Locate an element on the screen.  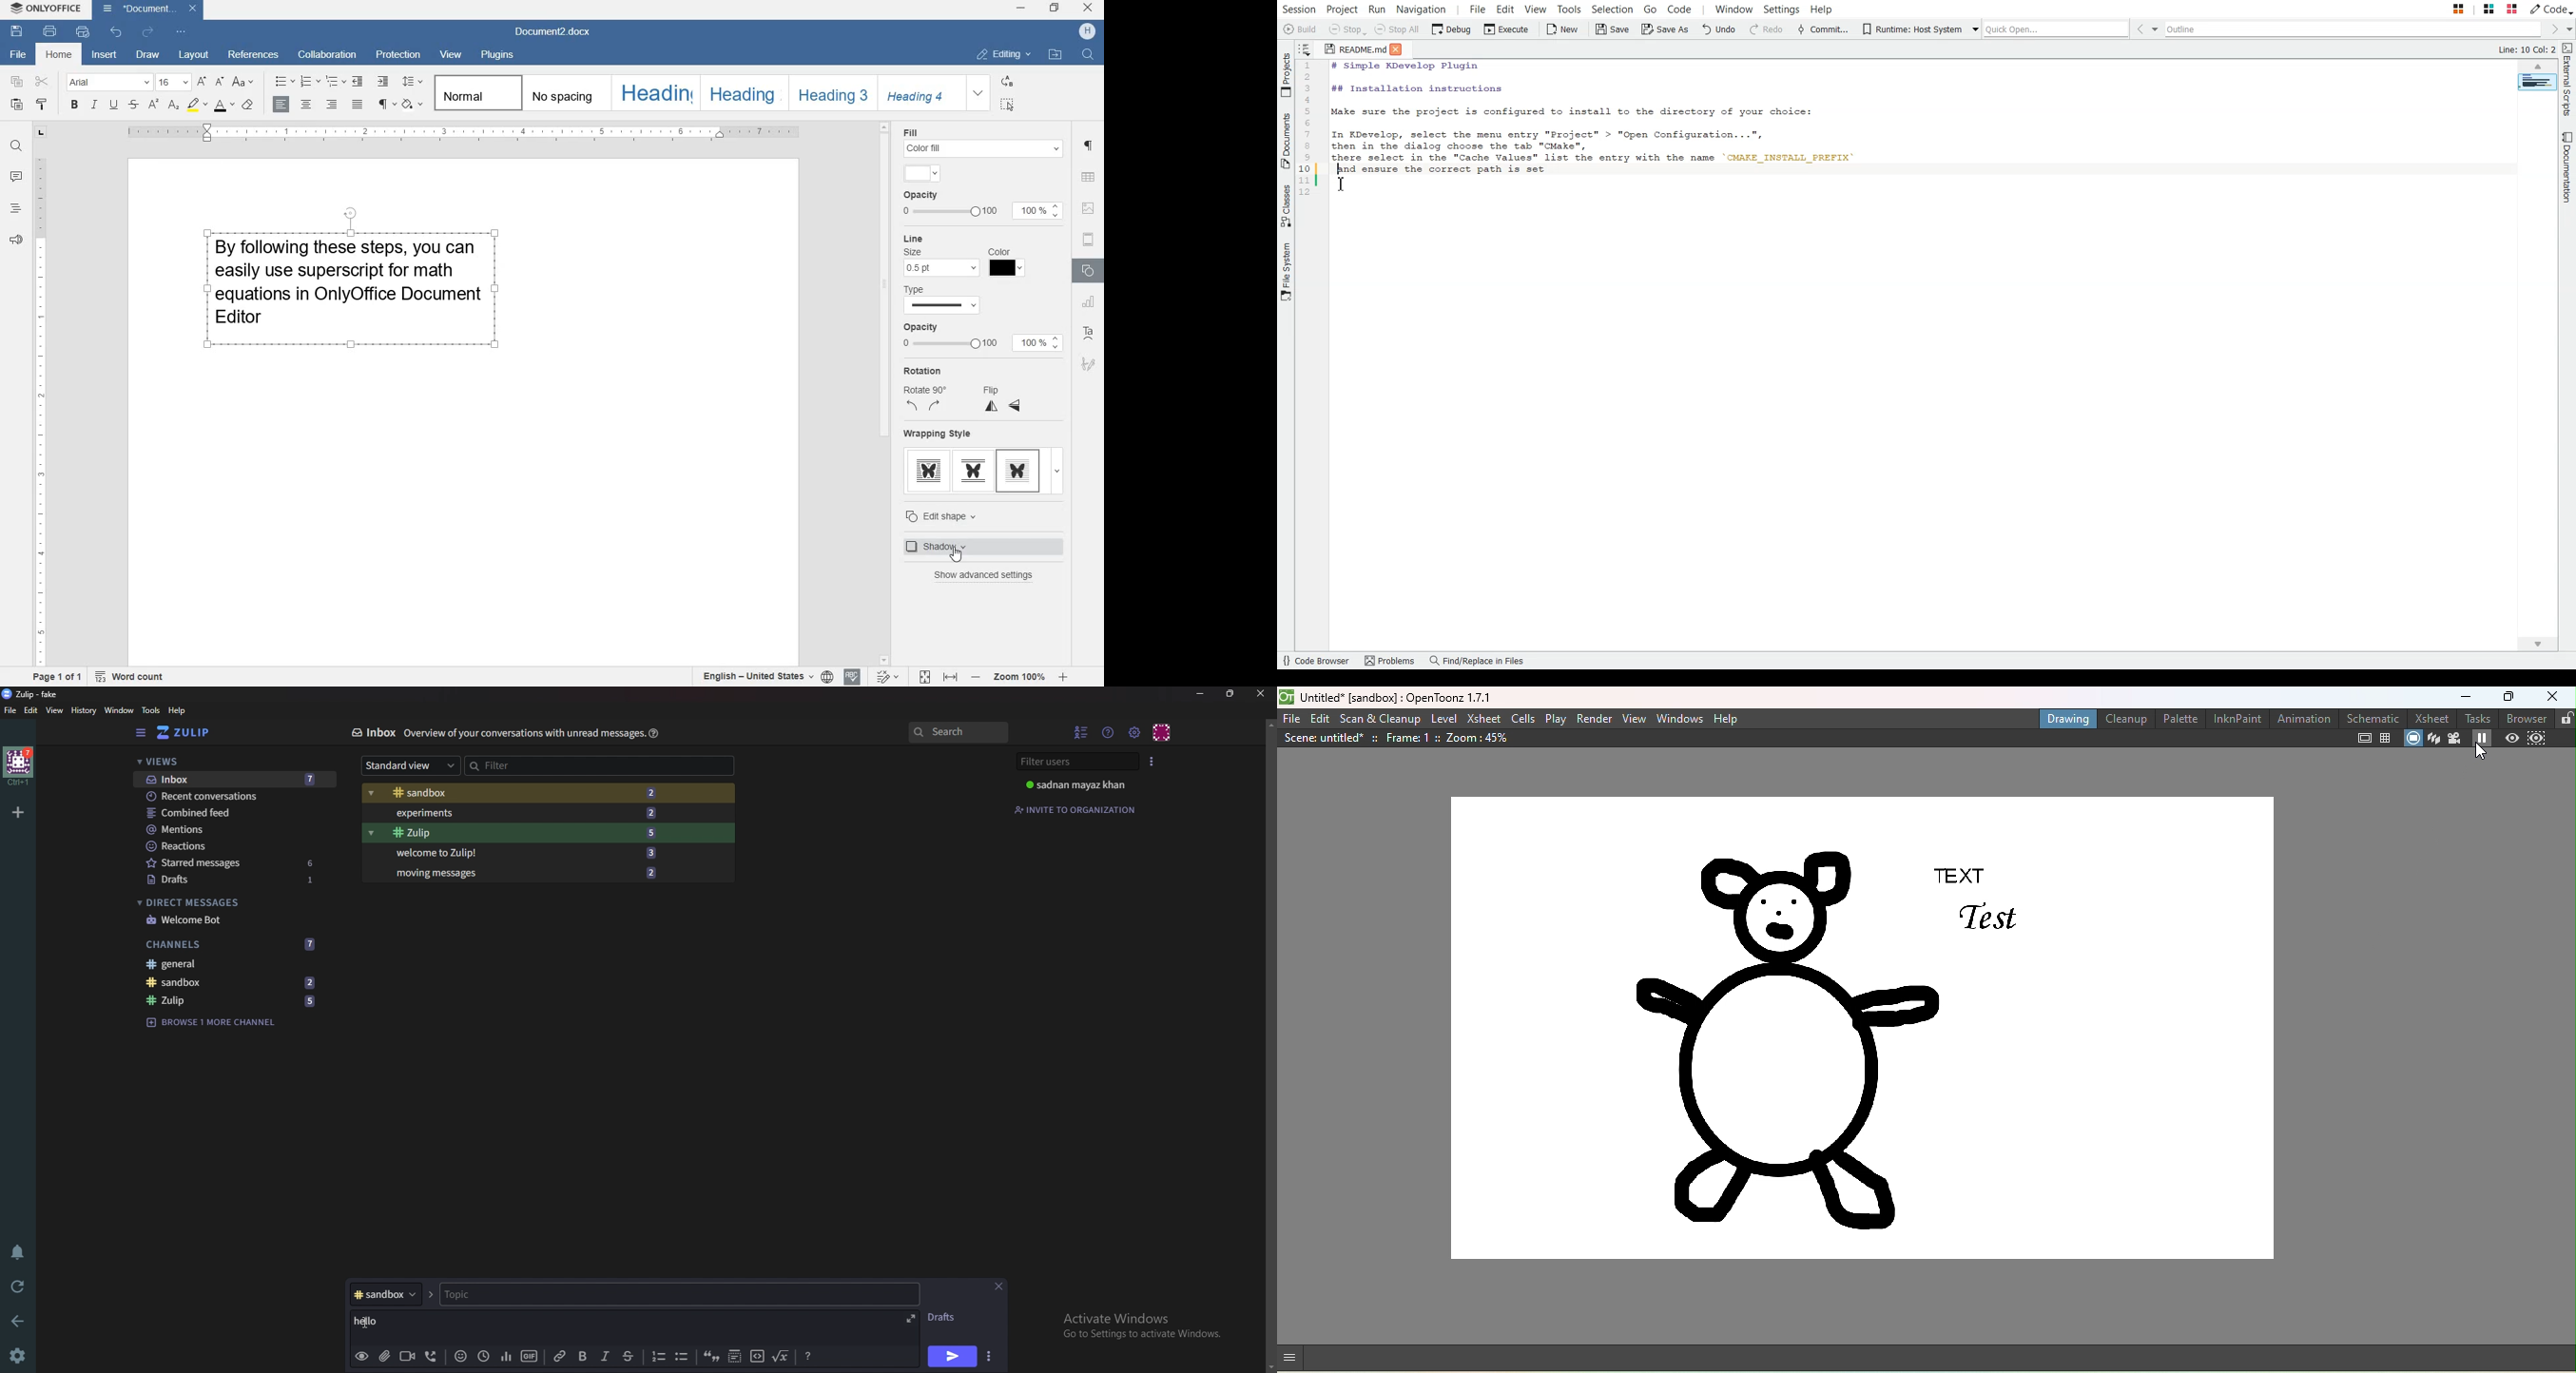
100% is located at coordinates (1037, 210).